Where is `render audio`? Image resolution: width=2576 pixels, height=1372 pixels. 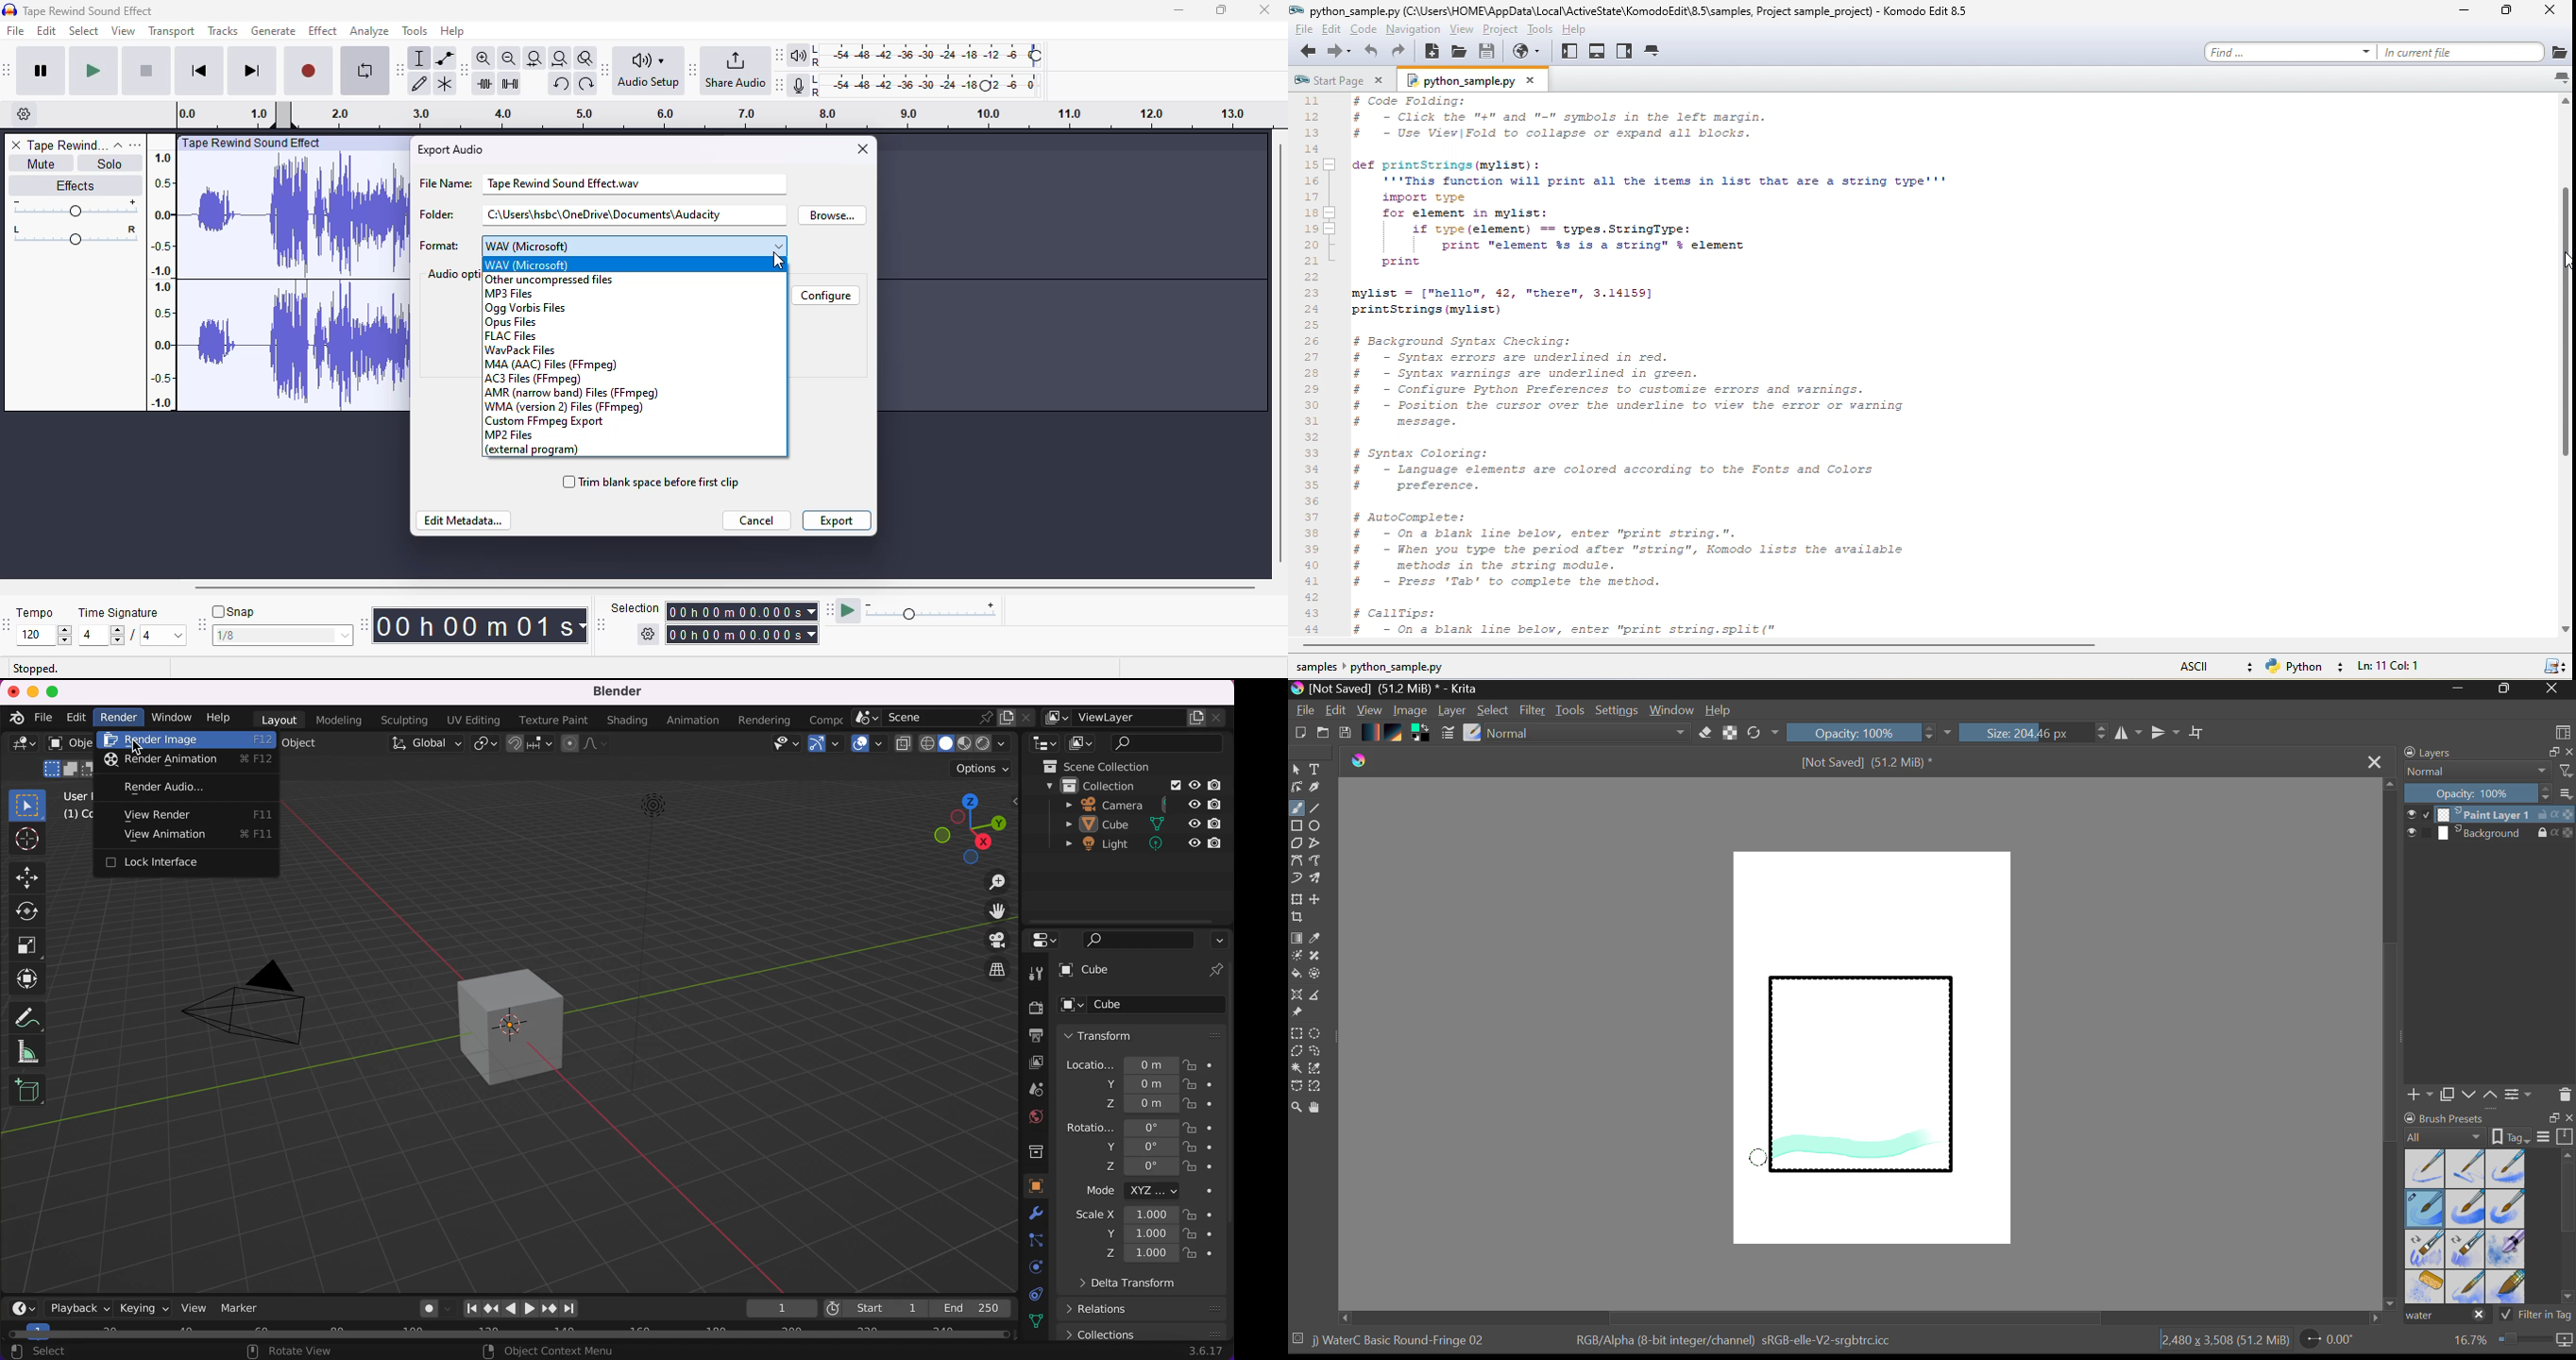
render audio is located at coordinates (158, 786).